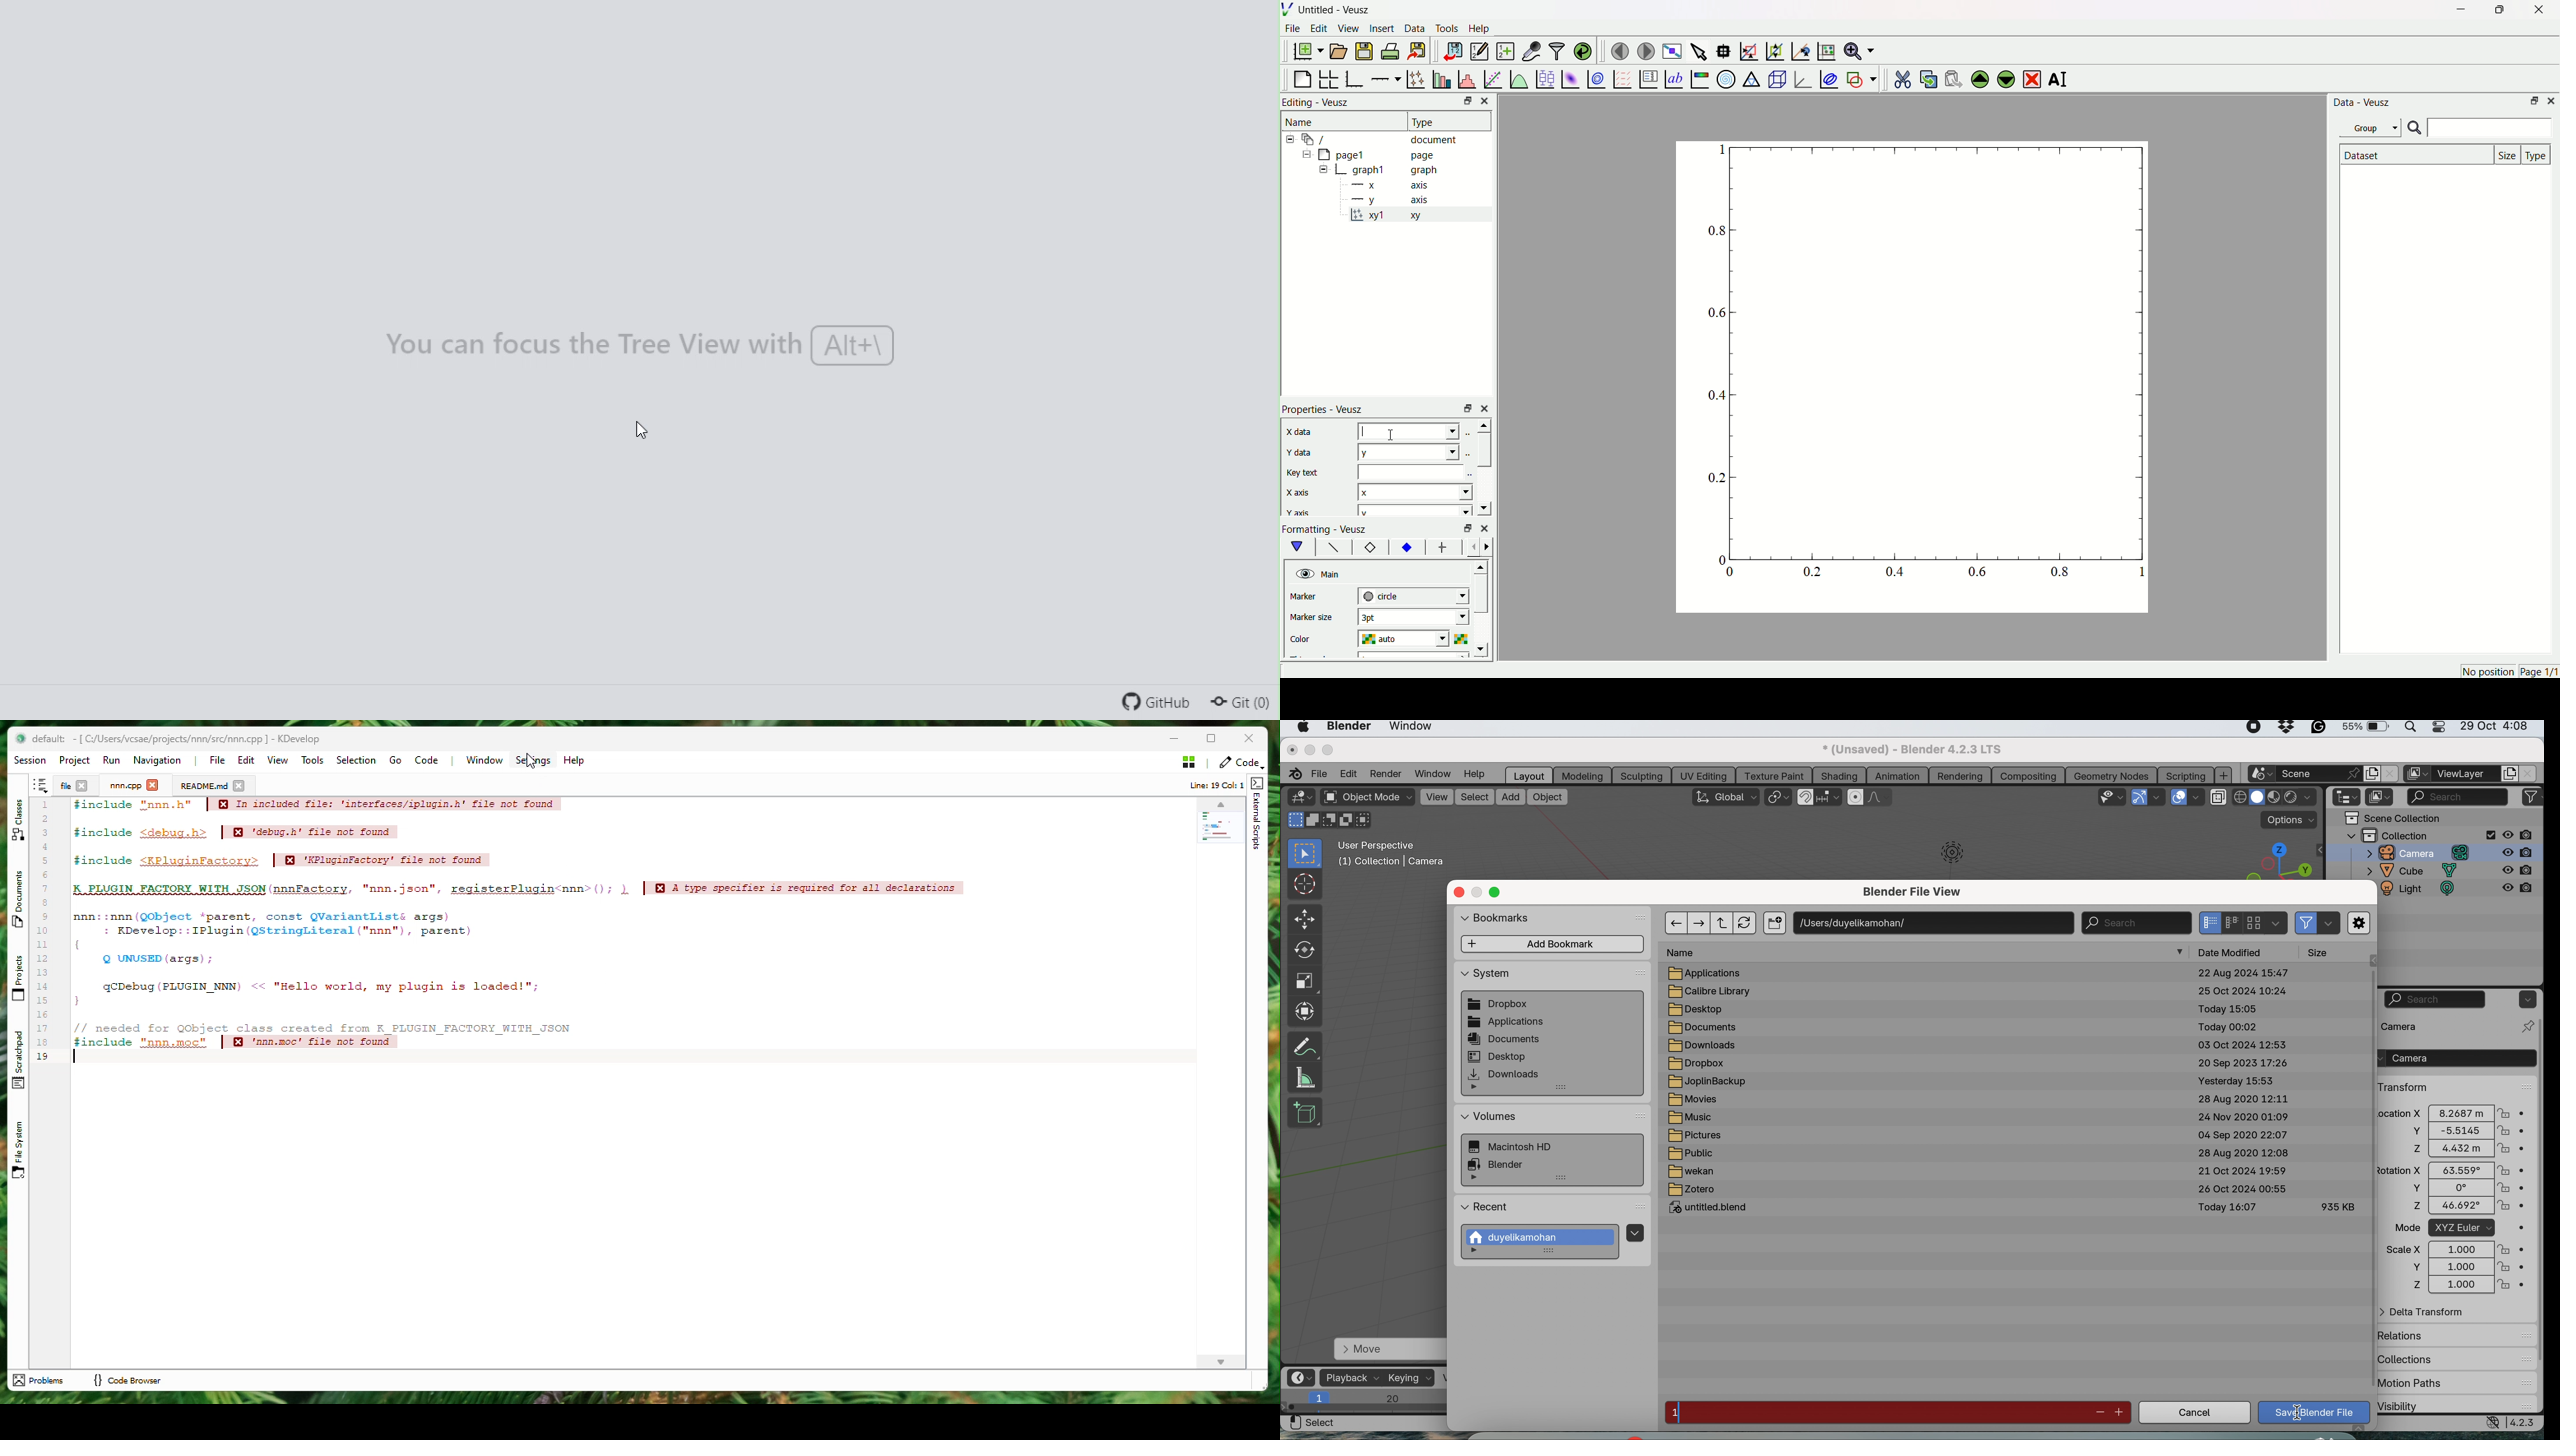 The height and width of the screenshot is (1456, 2576). What do you see at coordinates (1928, 77) in the screenshot?
I see `copy the widgets` at bounding box center [1928, 77].